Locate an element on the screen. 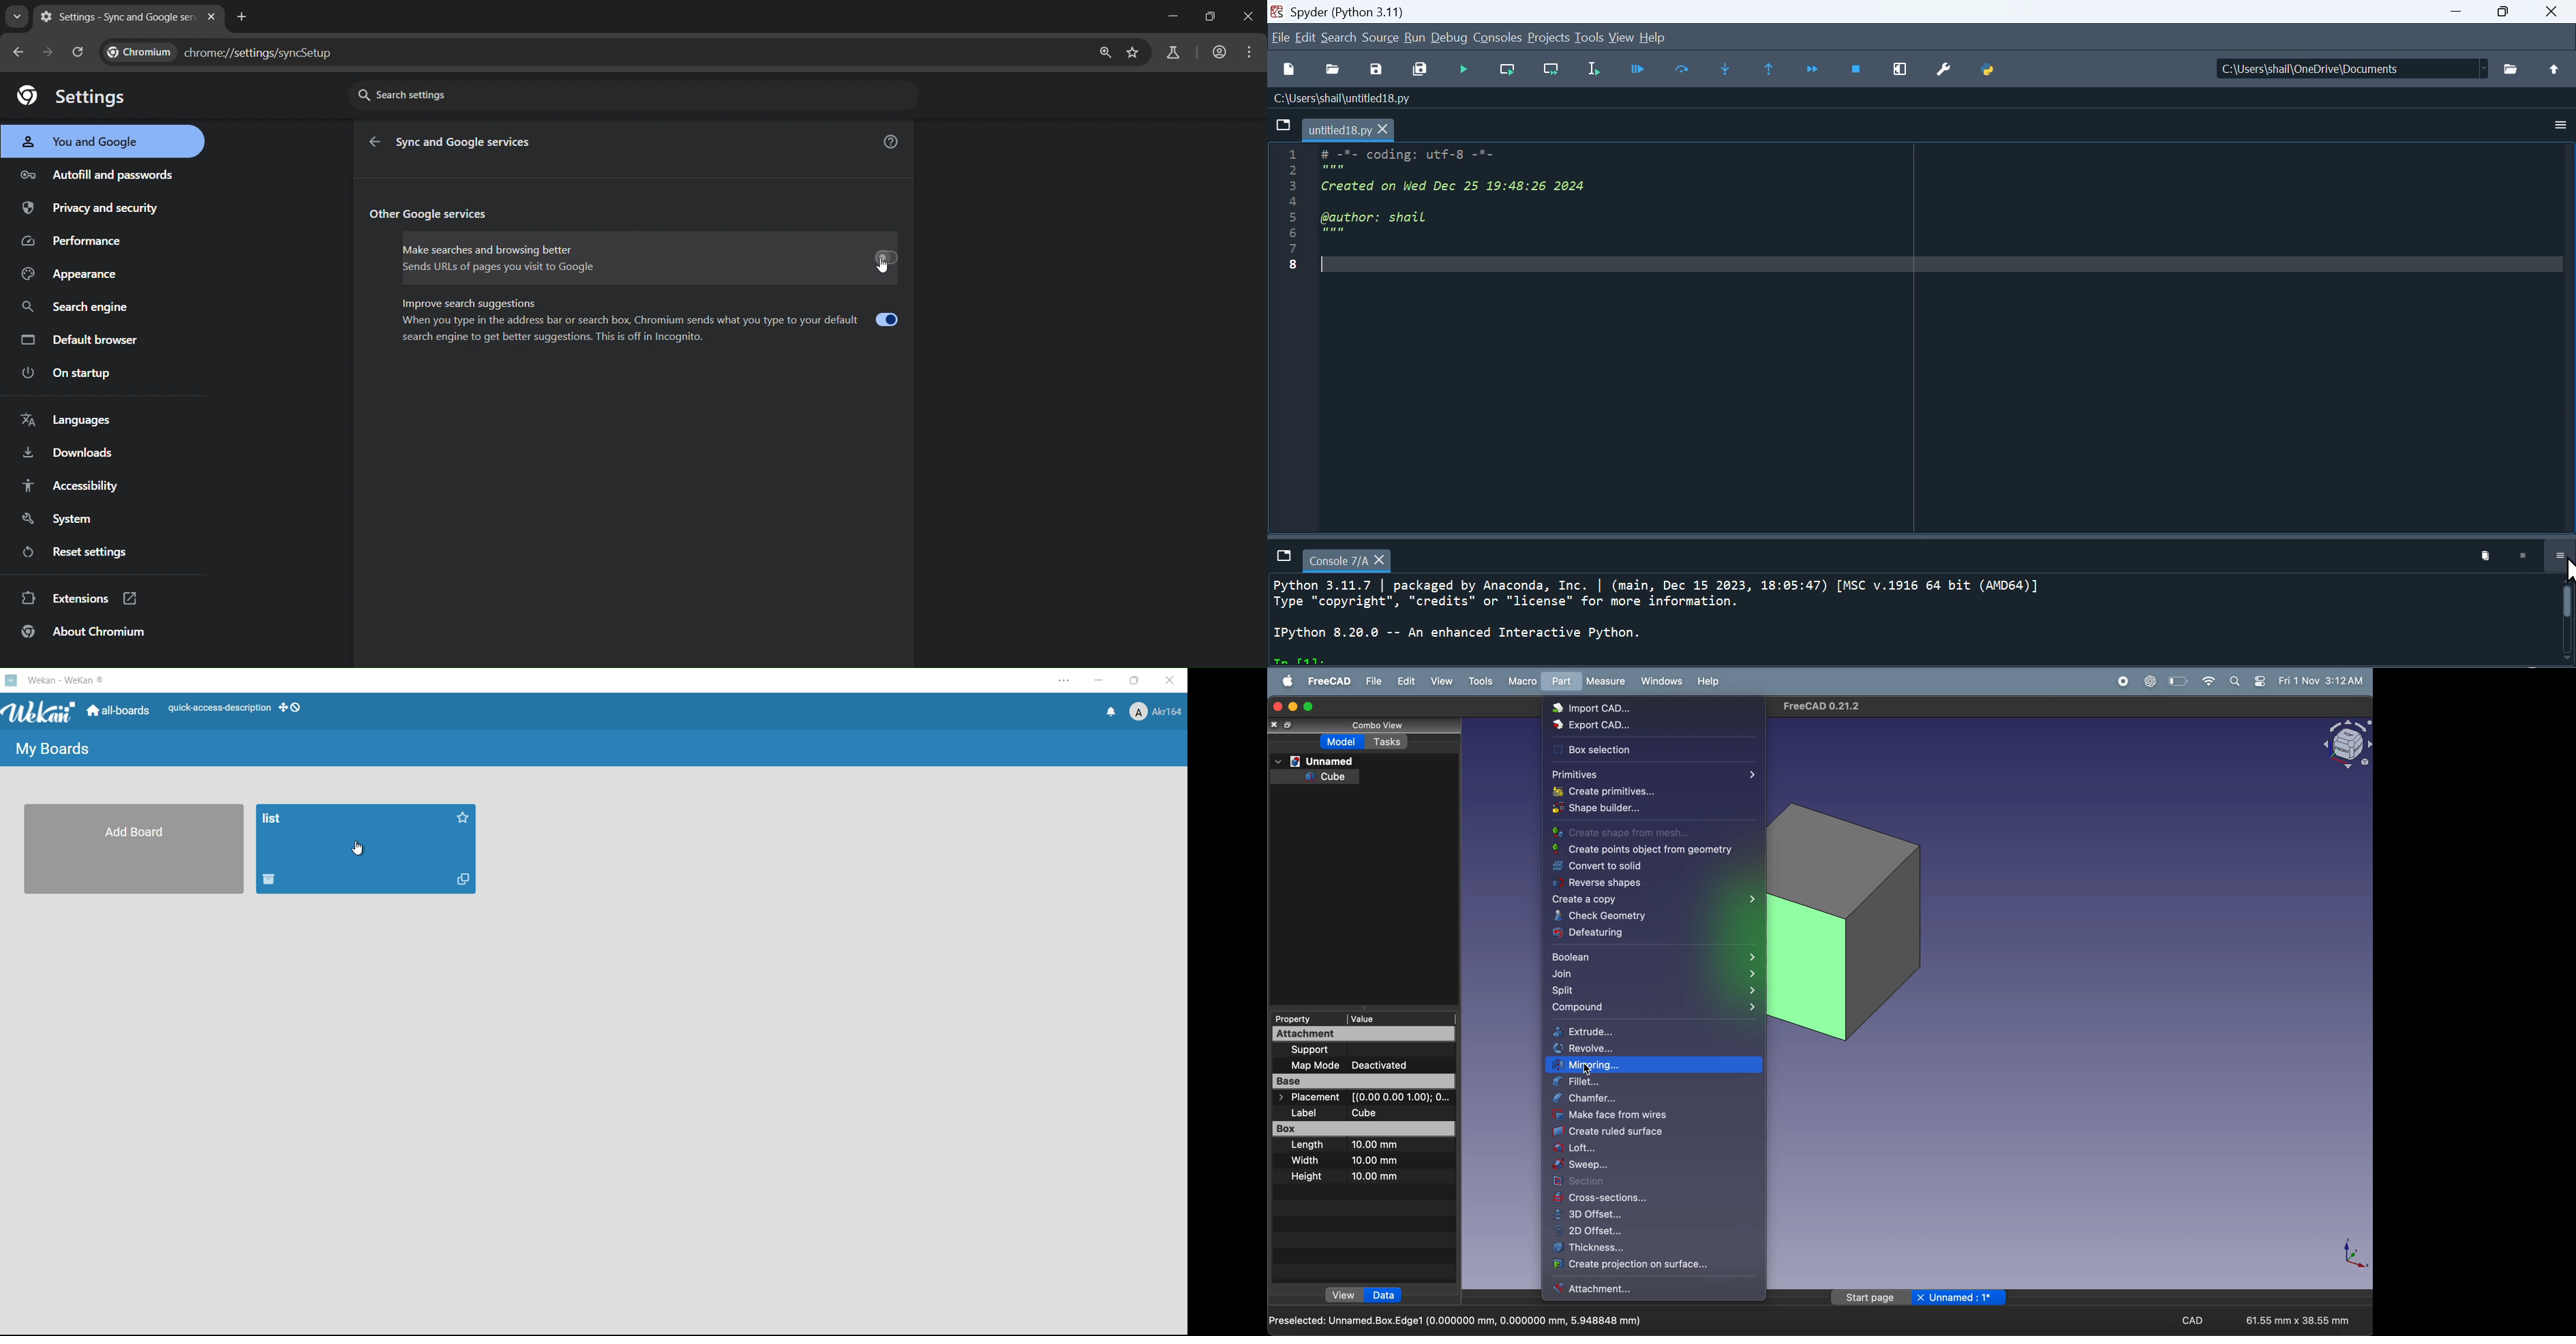 The image size is (2576, 1344). cursor is located at coordinates (2568, 573).